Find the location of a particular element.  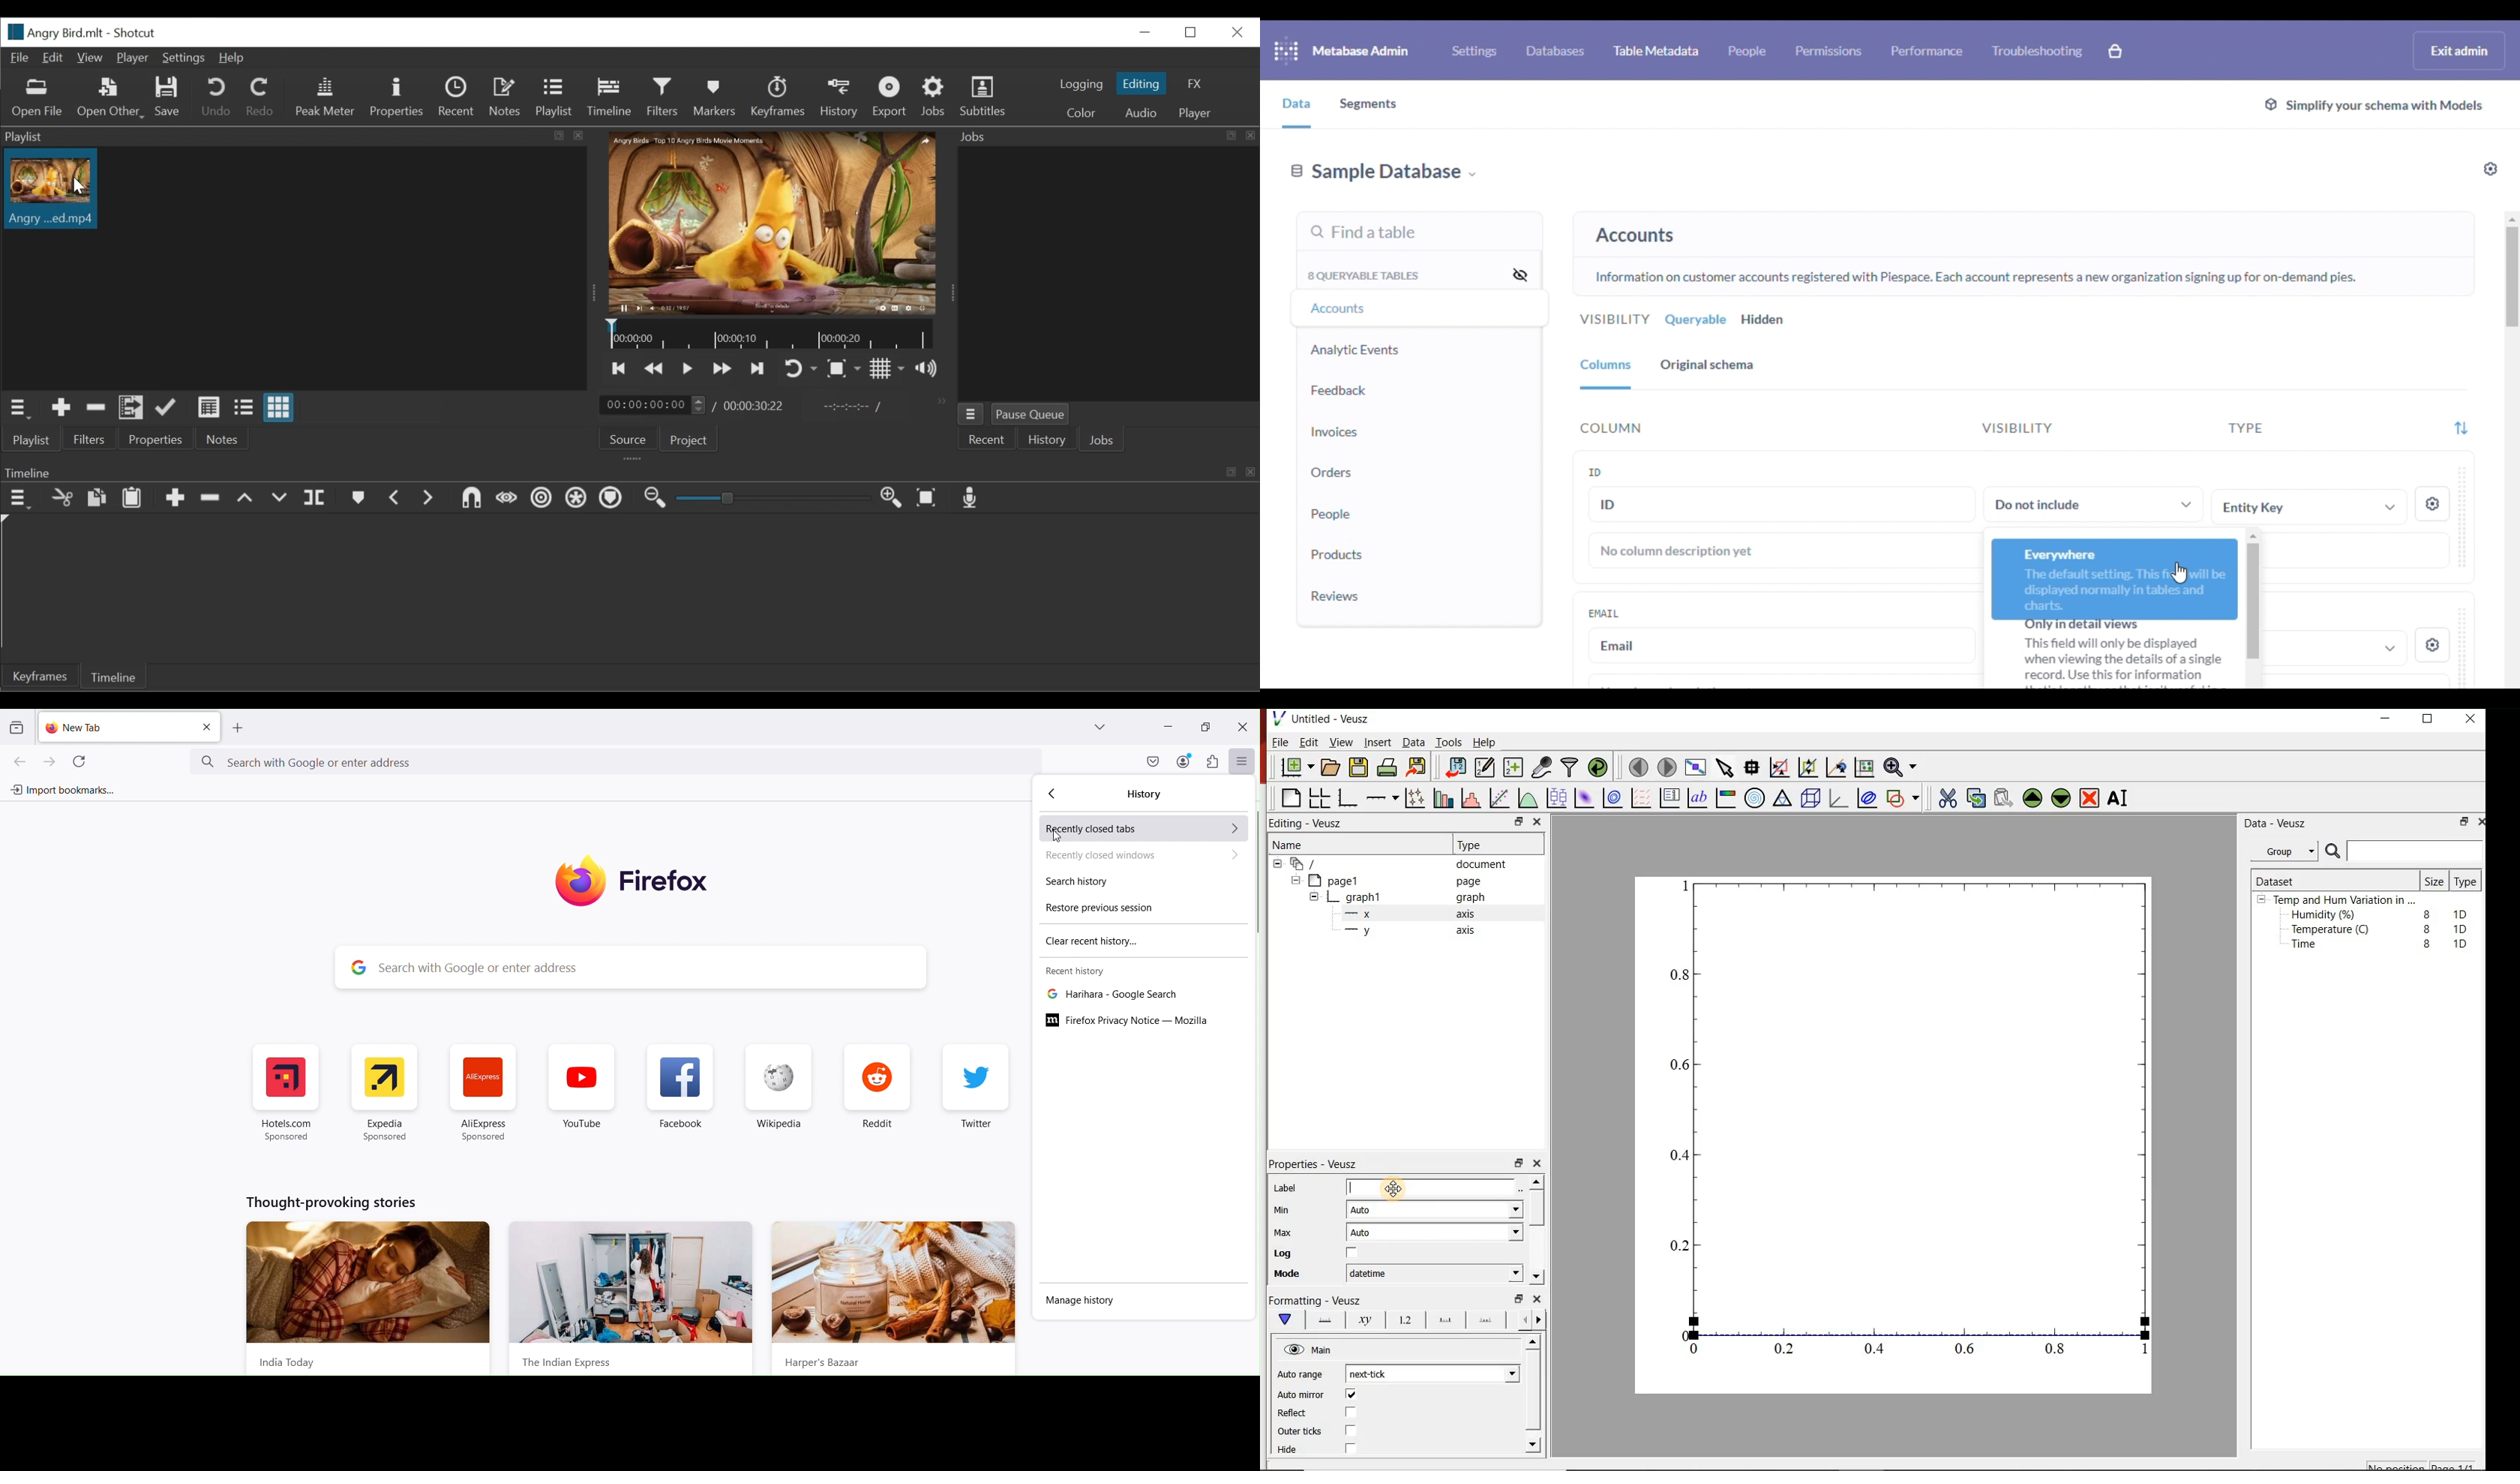

minimize is located at coordinates (1144, 34).